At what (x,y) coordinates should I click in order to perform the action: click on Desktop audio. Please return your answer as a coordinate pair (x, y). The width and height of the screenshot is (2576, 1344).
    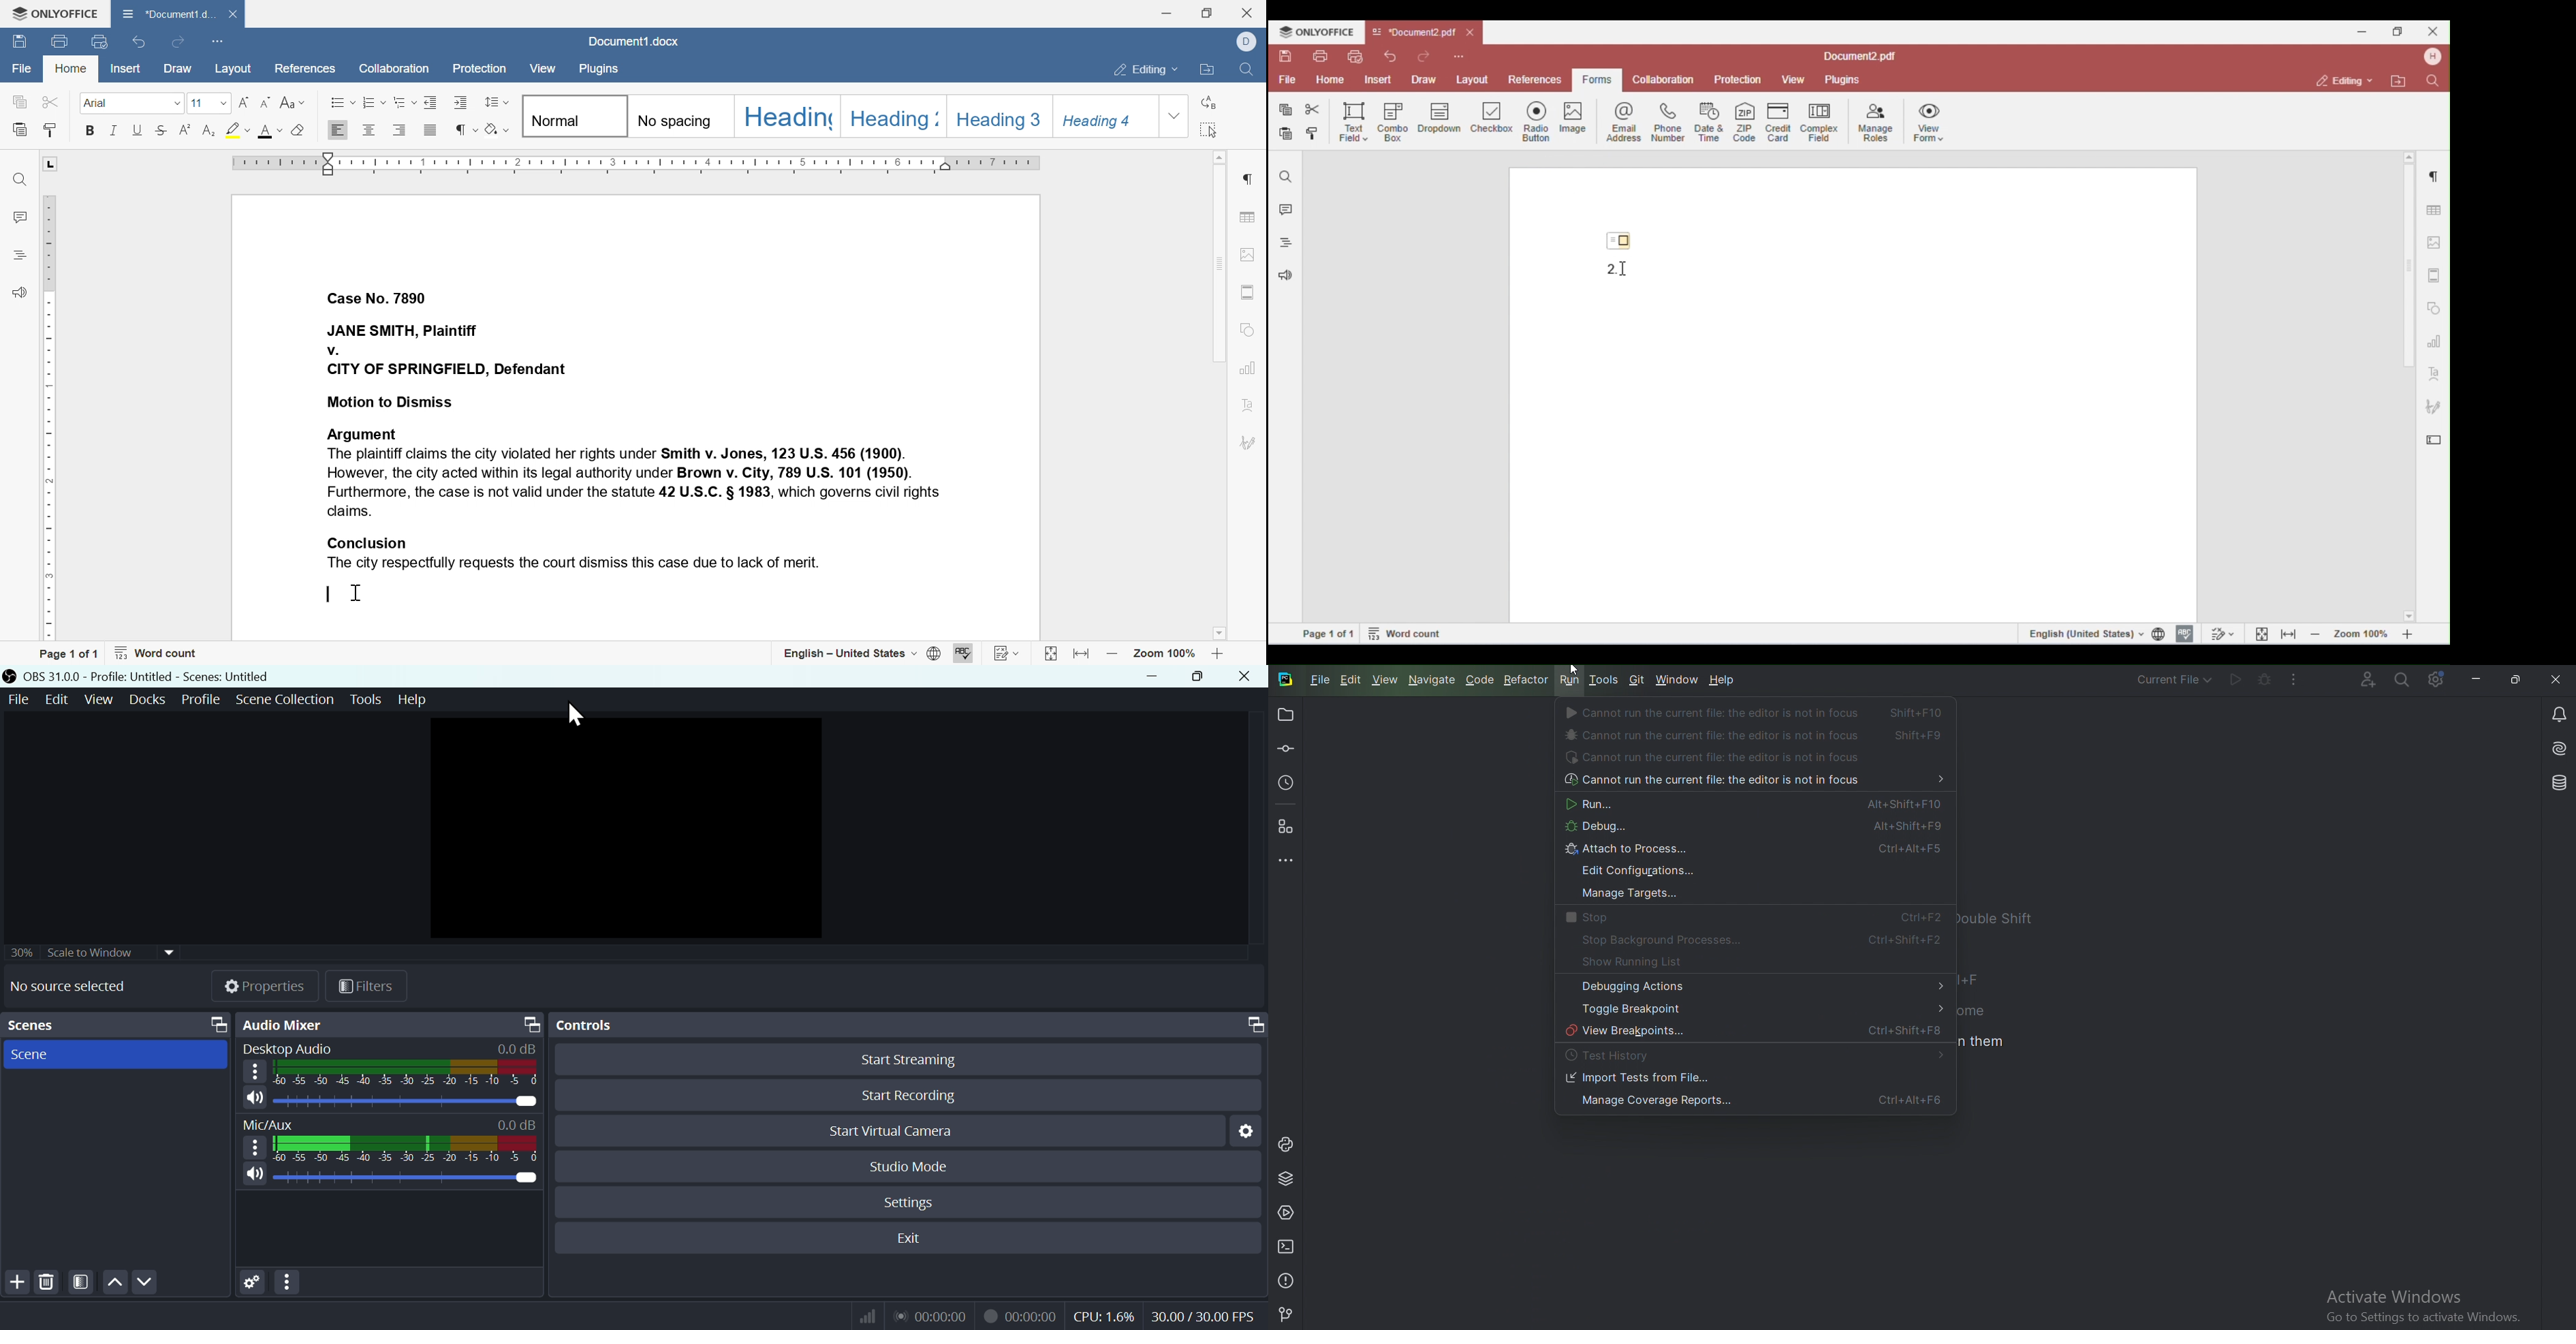
    Looking at the image, I should click on (293, 1046).